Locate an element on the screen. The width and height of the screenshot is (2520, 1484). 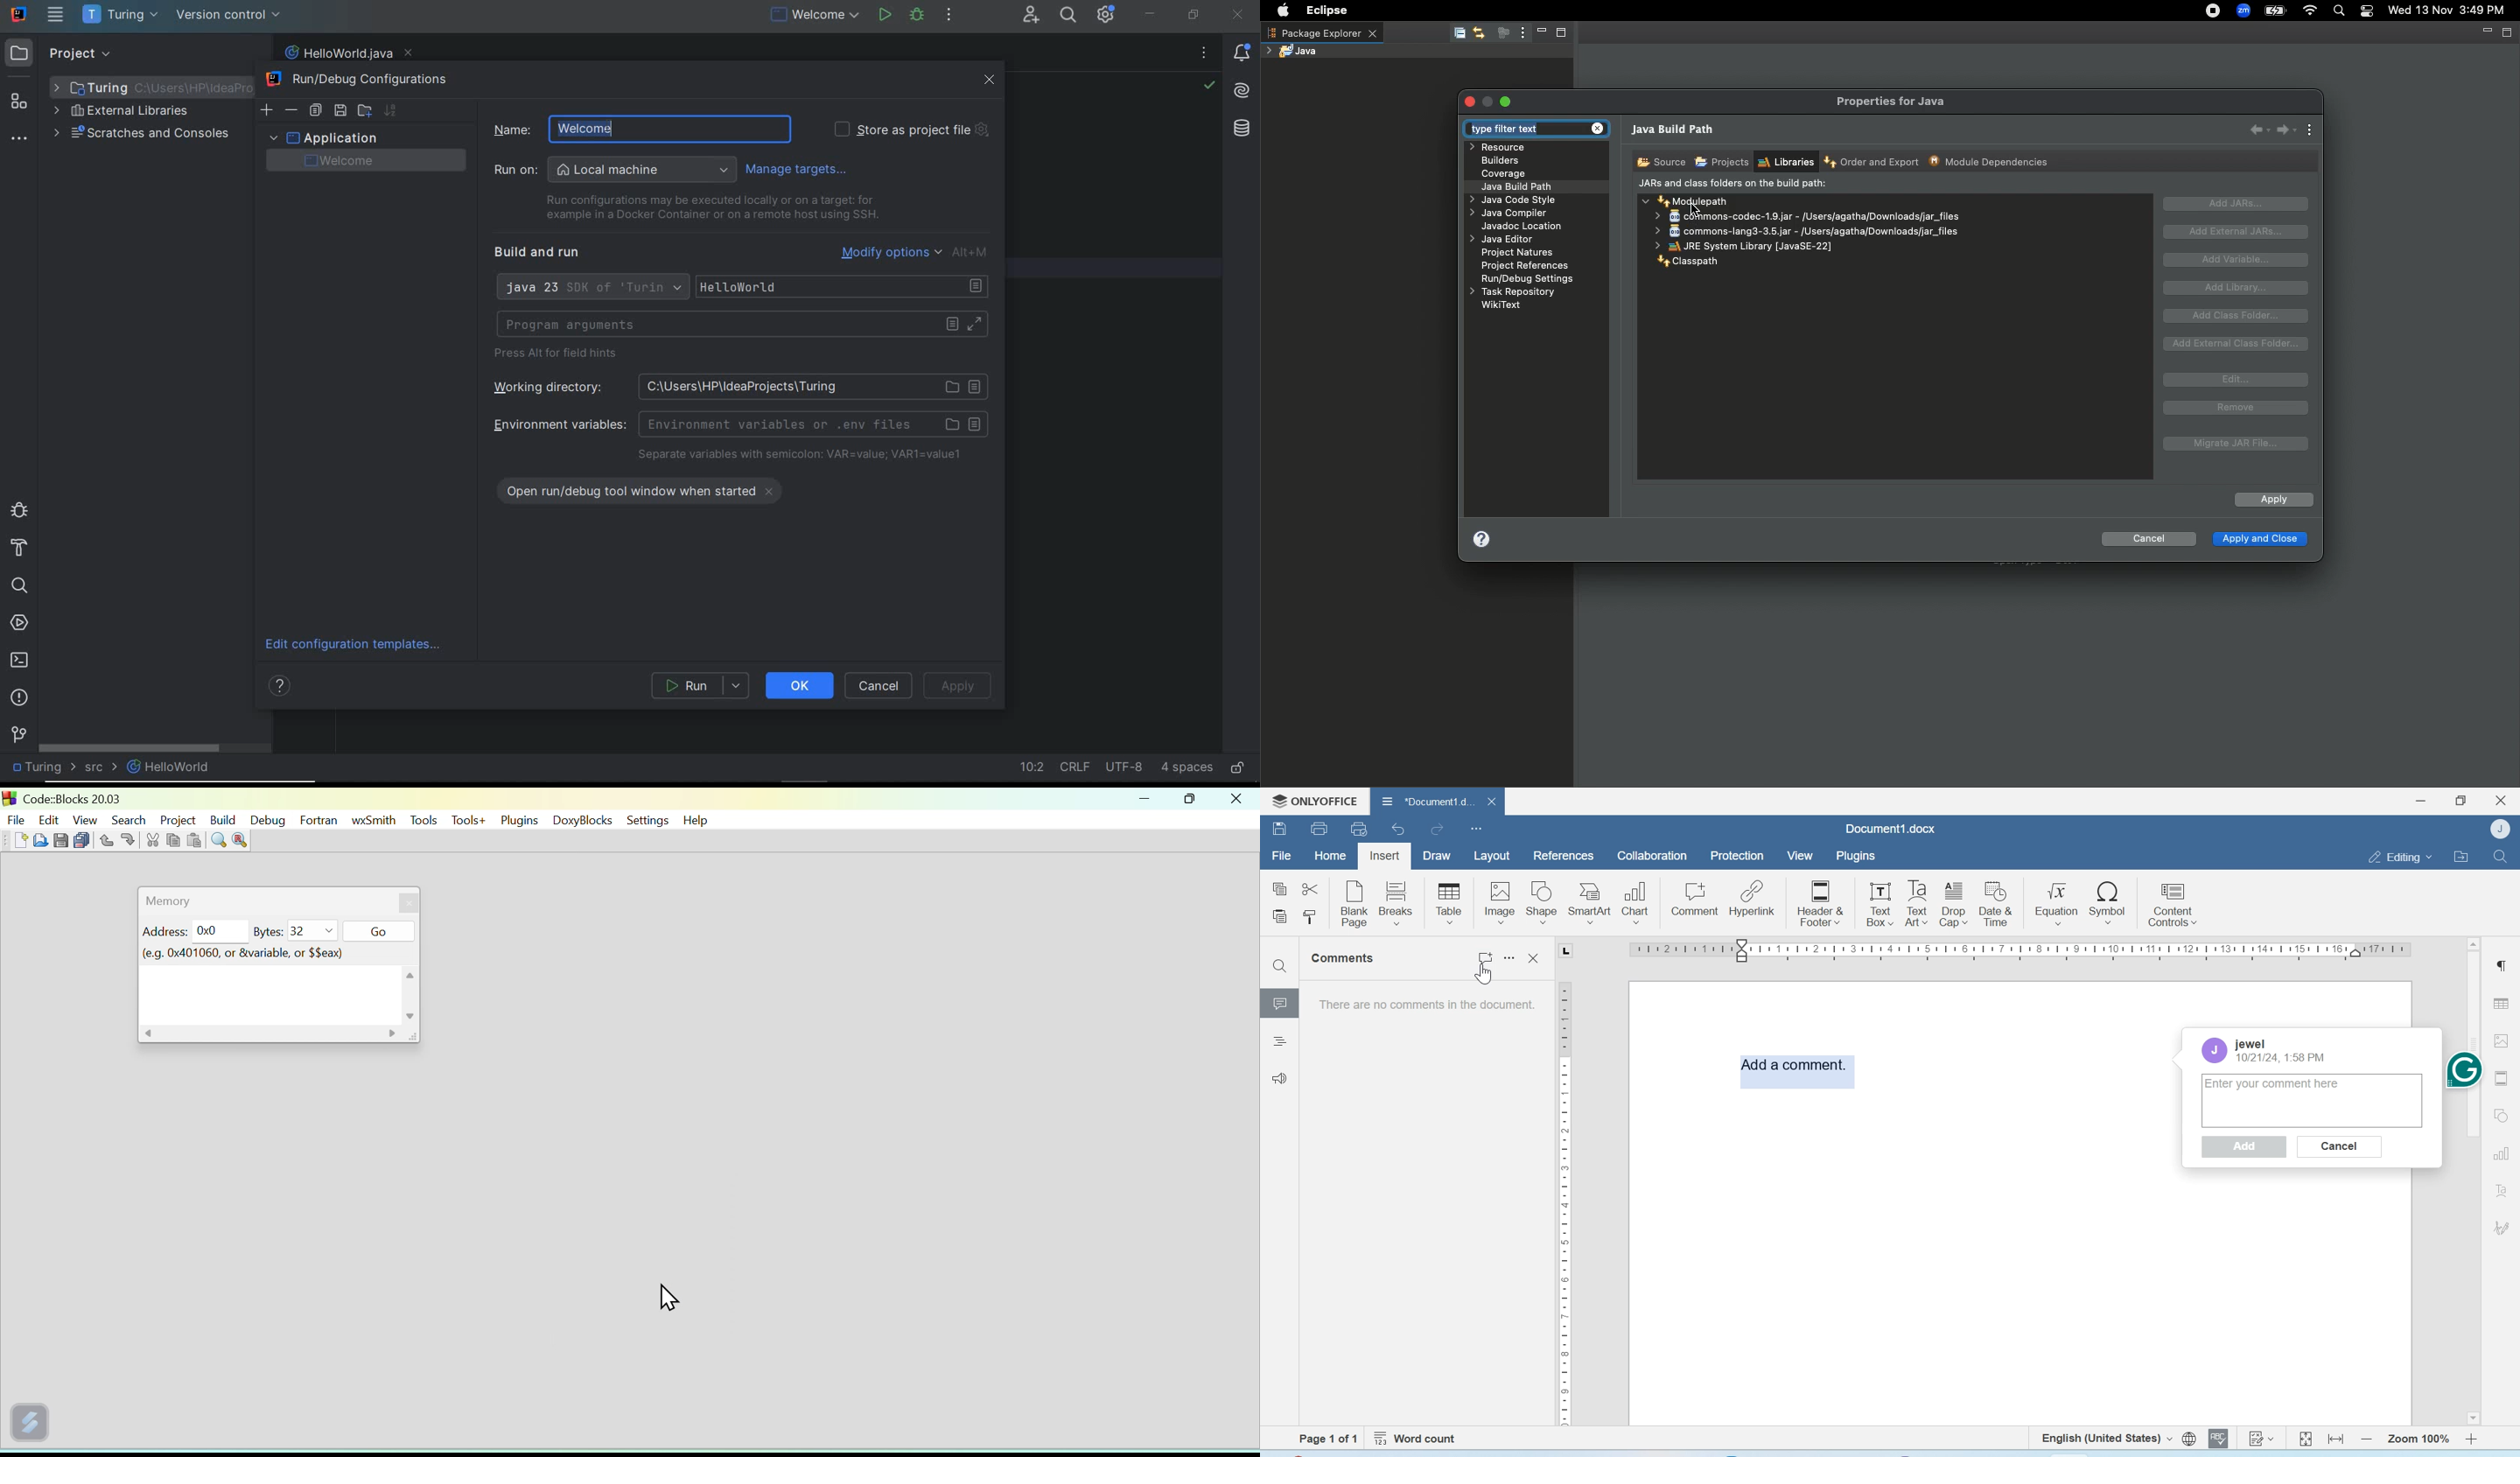
Maximize is located at coordinates (2460, 801).